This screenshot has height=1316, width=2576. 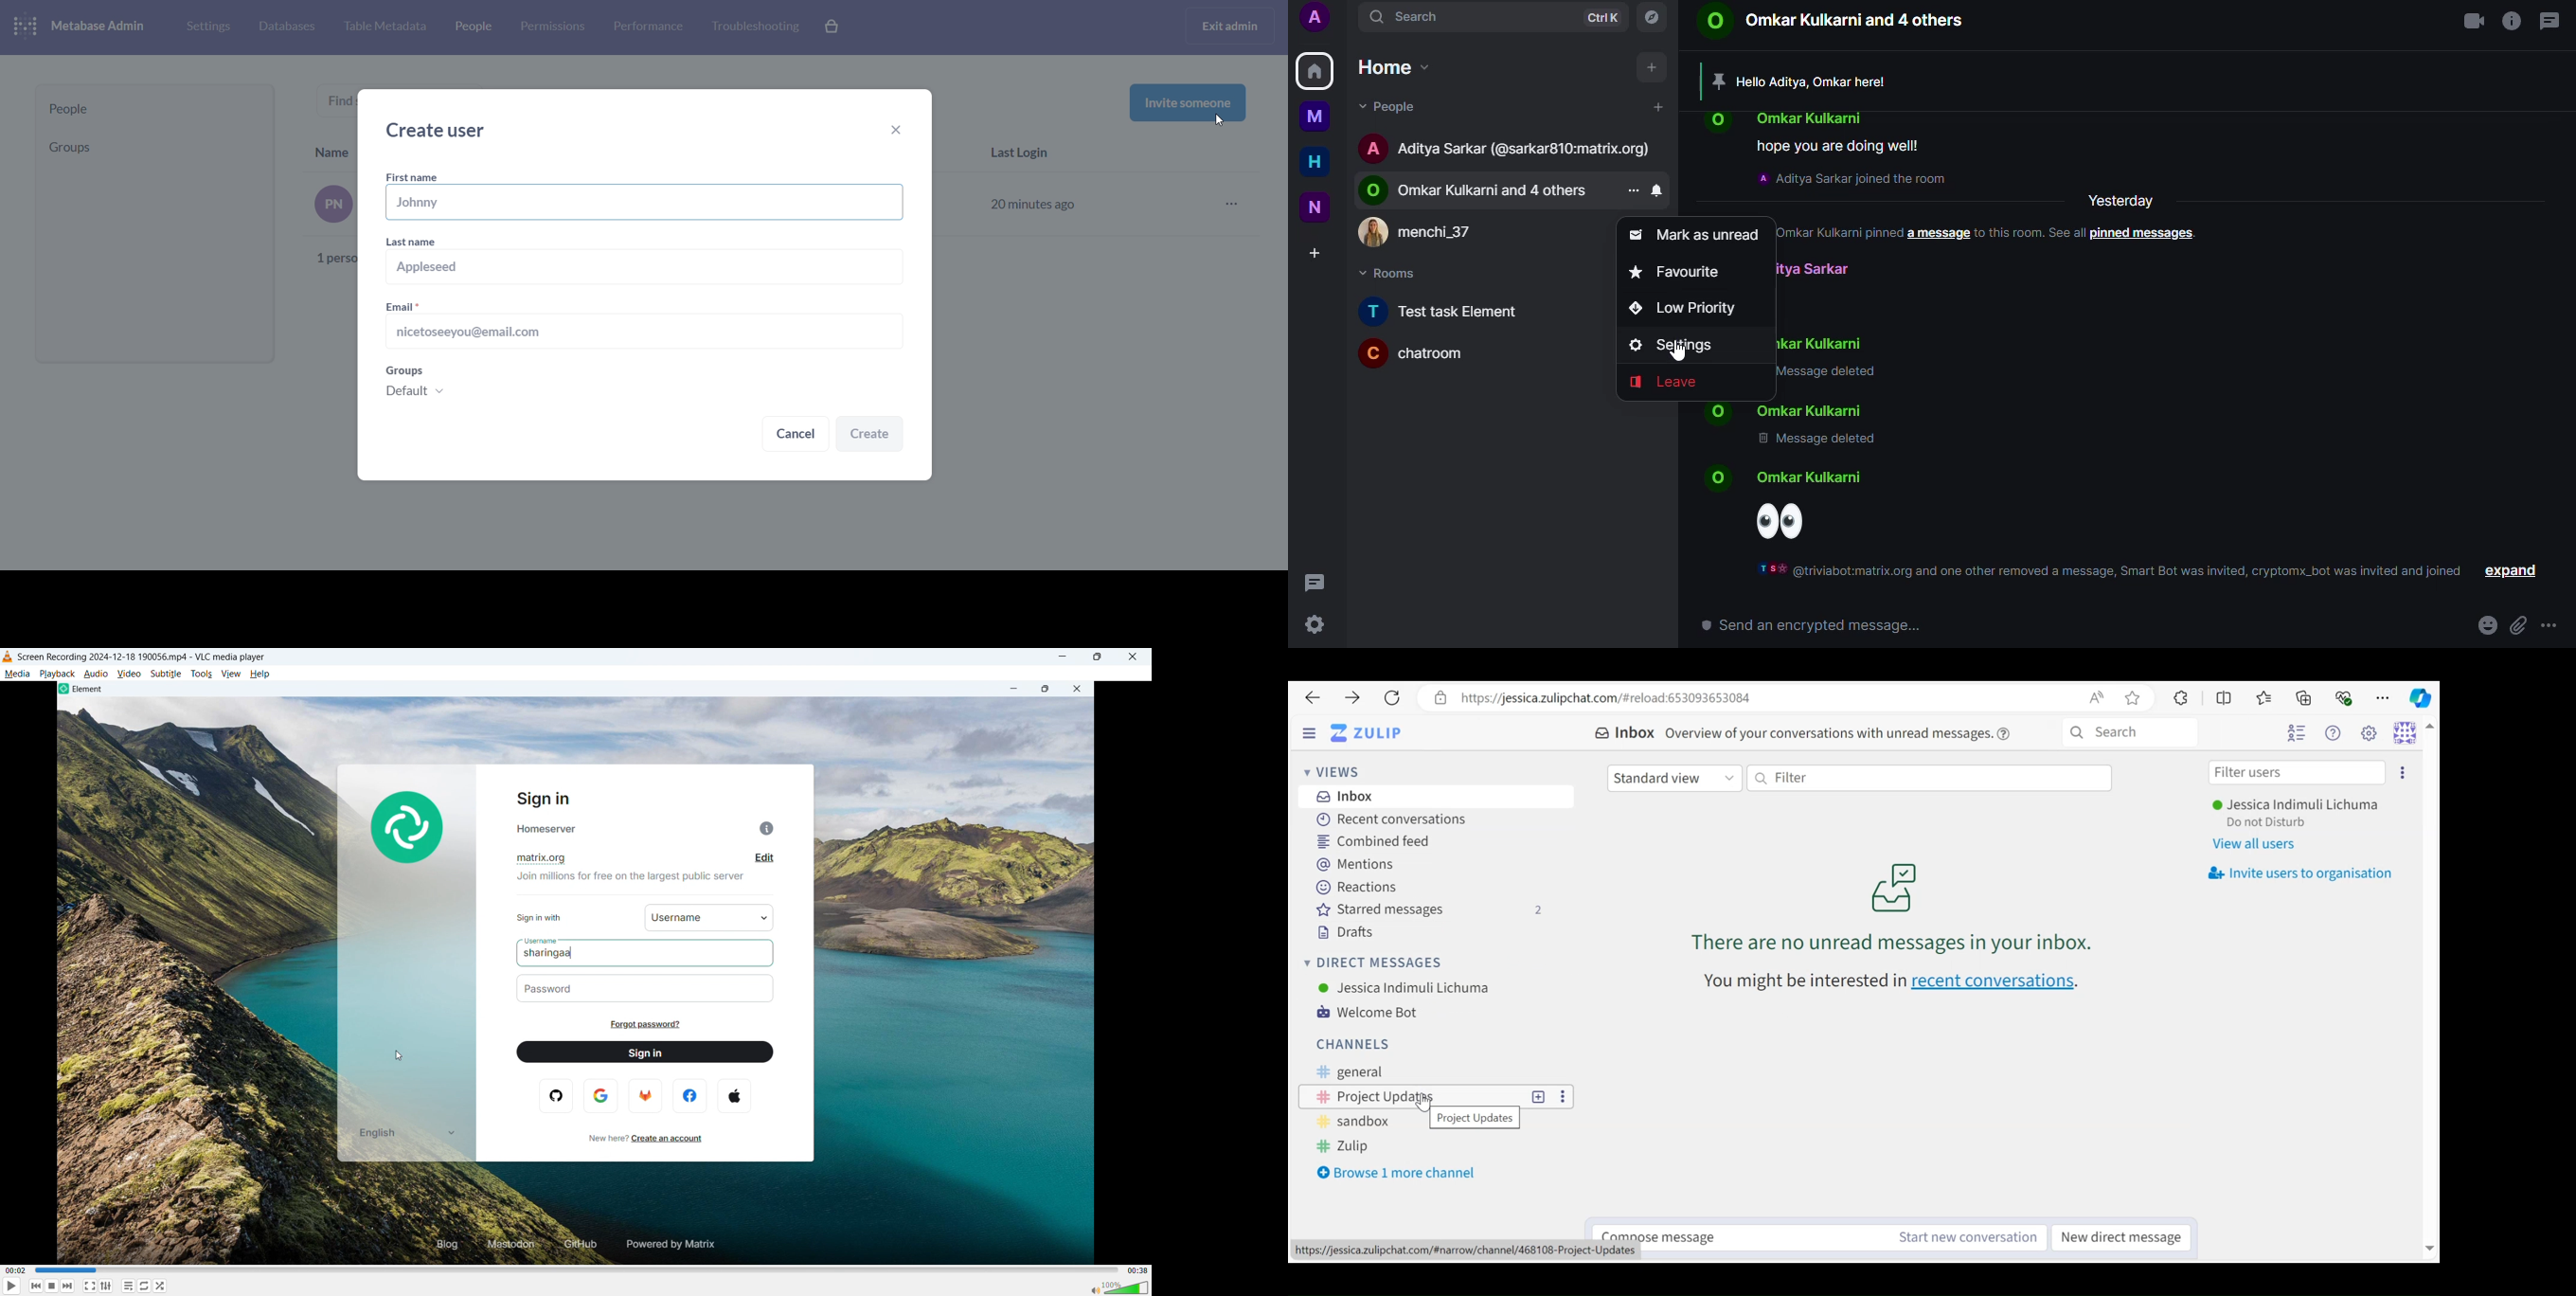 I want to click on to this room. See all, so click(x=2030, y=232).